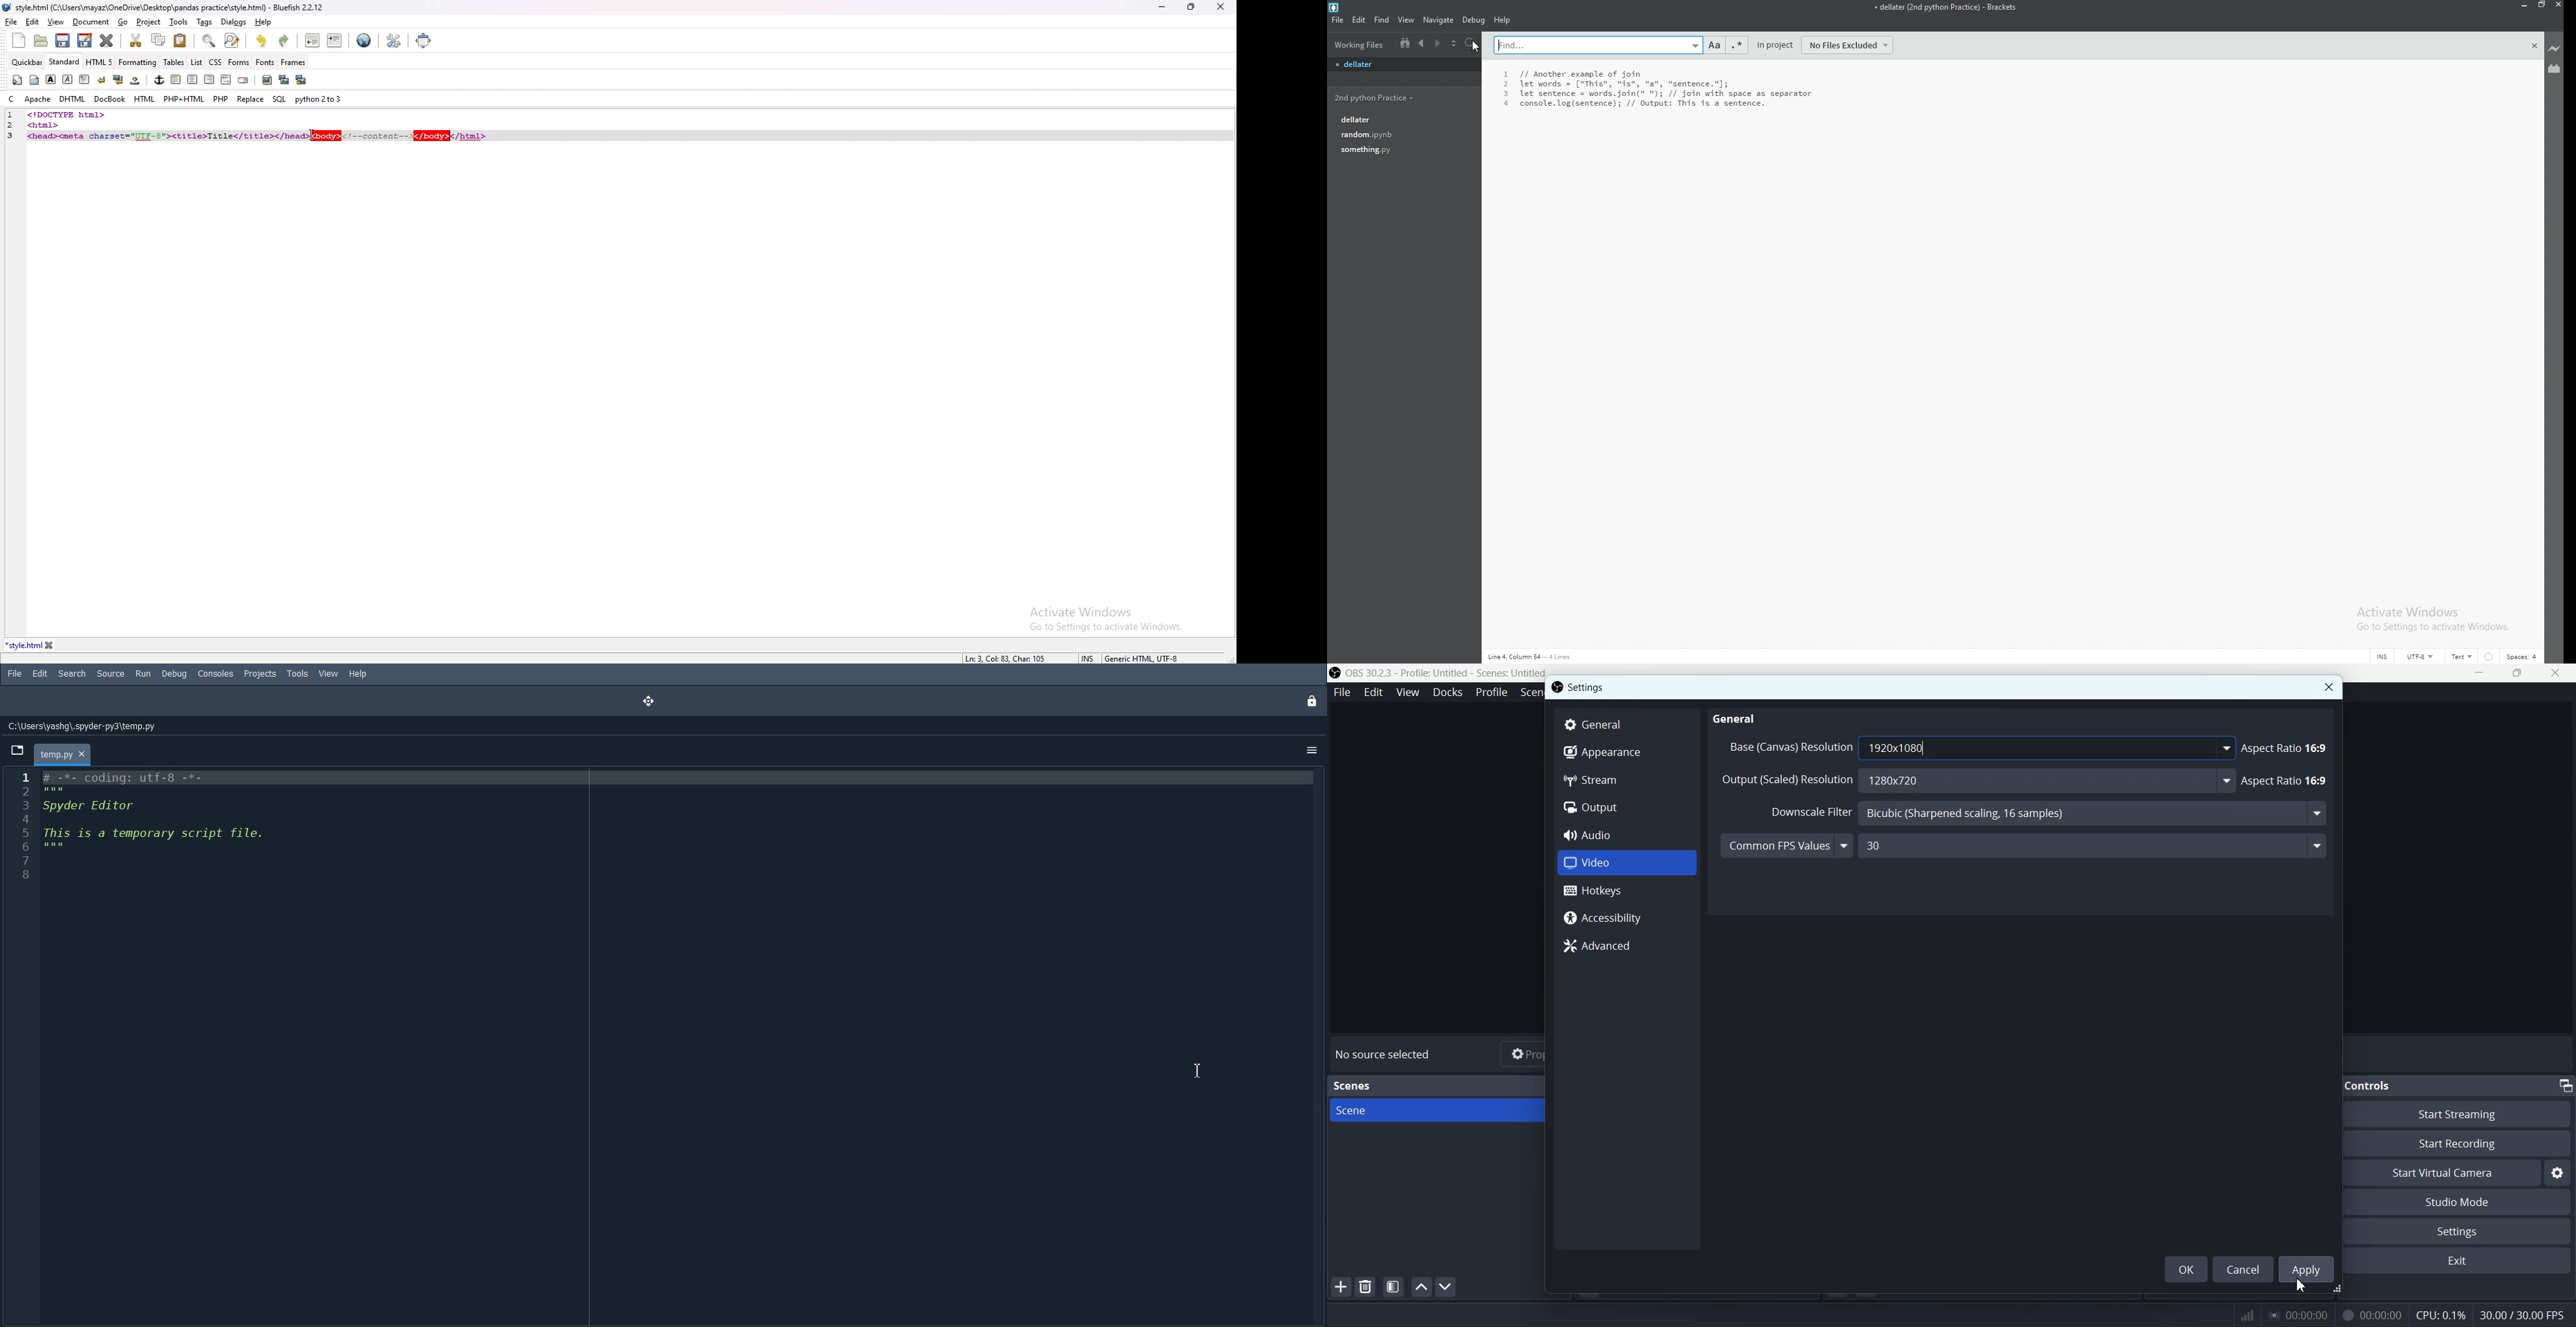 Image resolution: width=2576 pixels, height=1344 pixels. Describe the element at coordinates (1626, 919) in the screenshot. I see `Accessibility` at that location.